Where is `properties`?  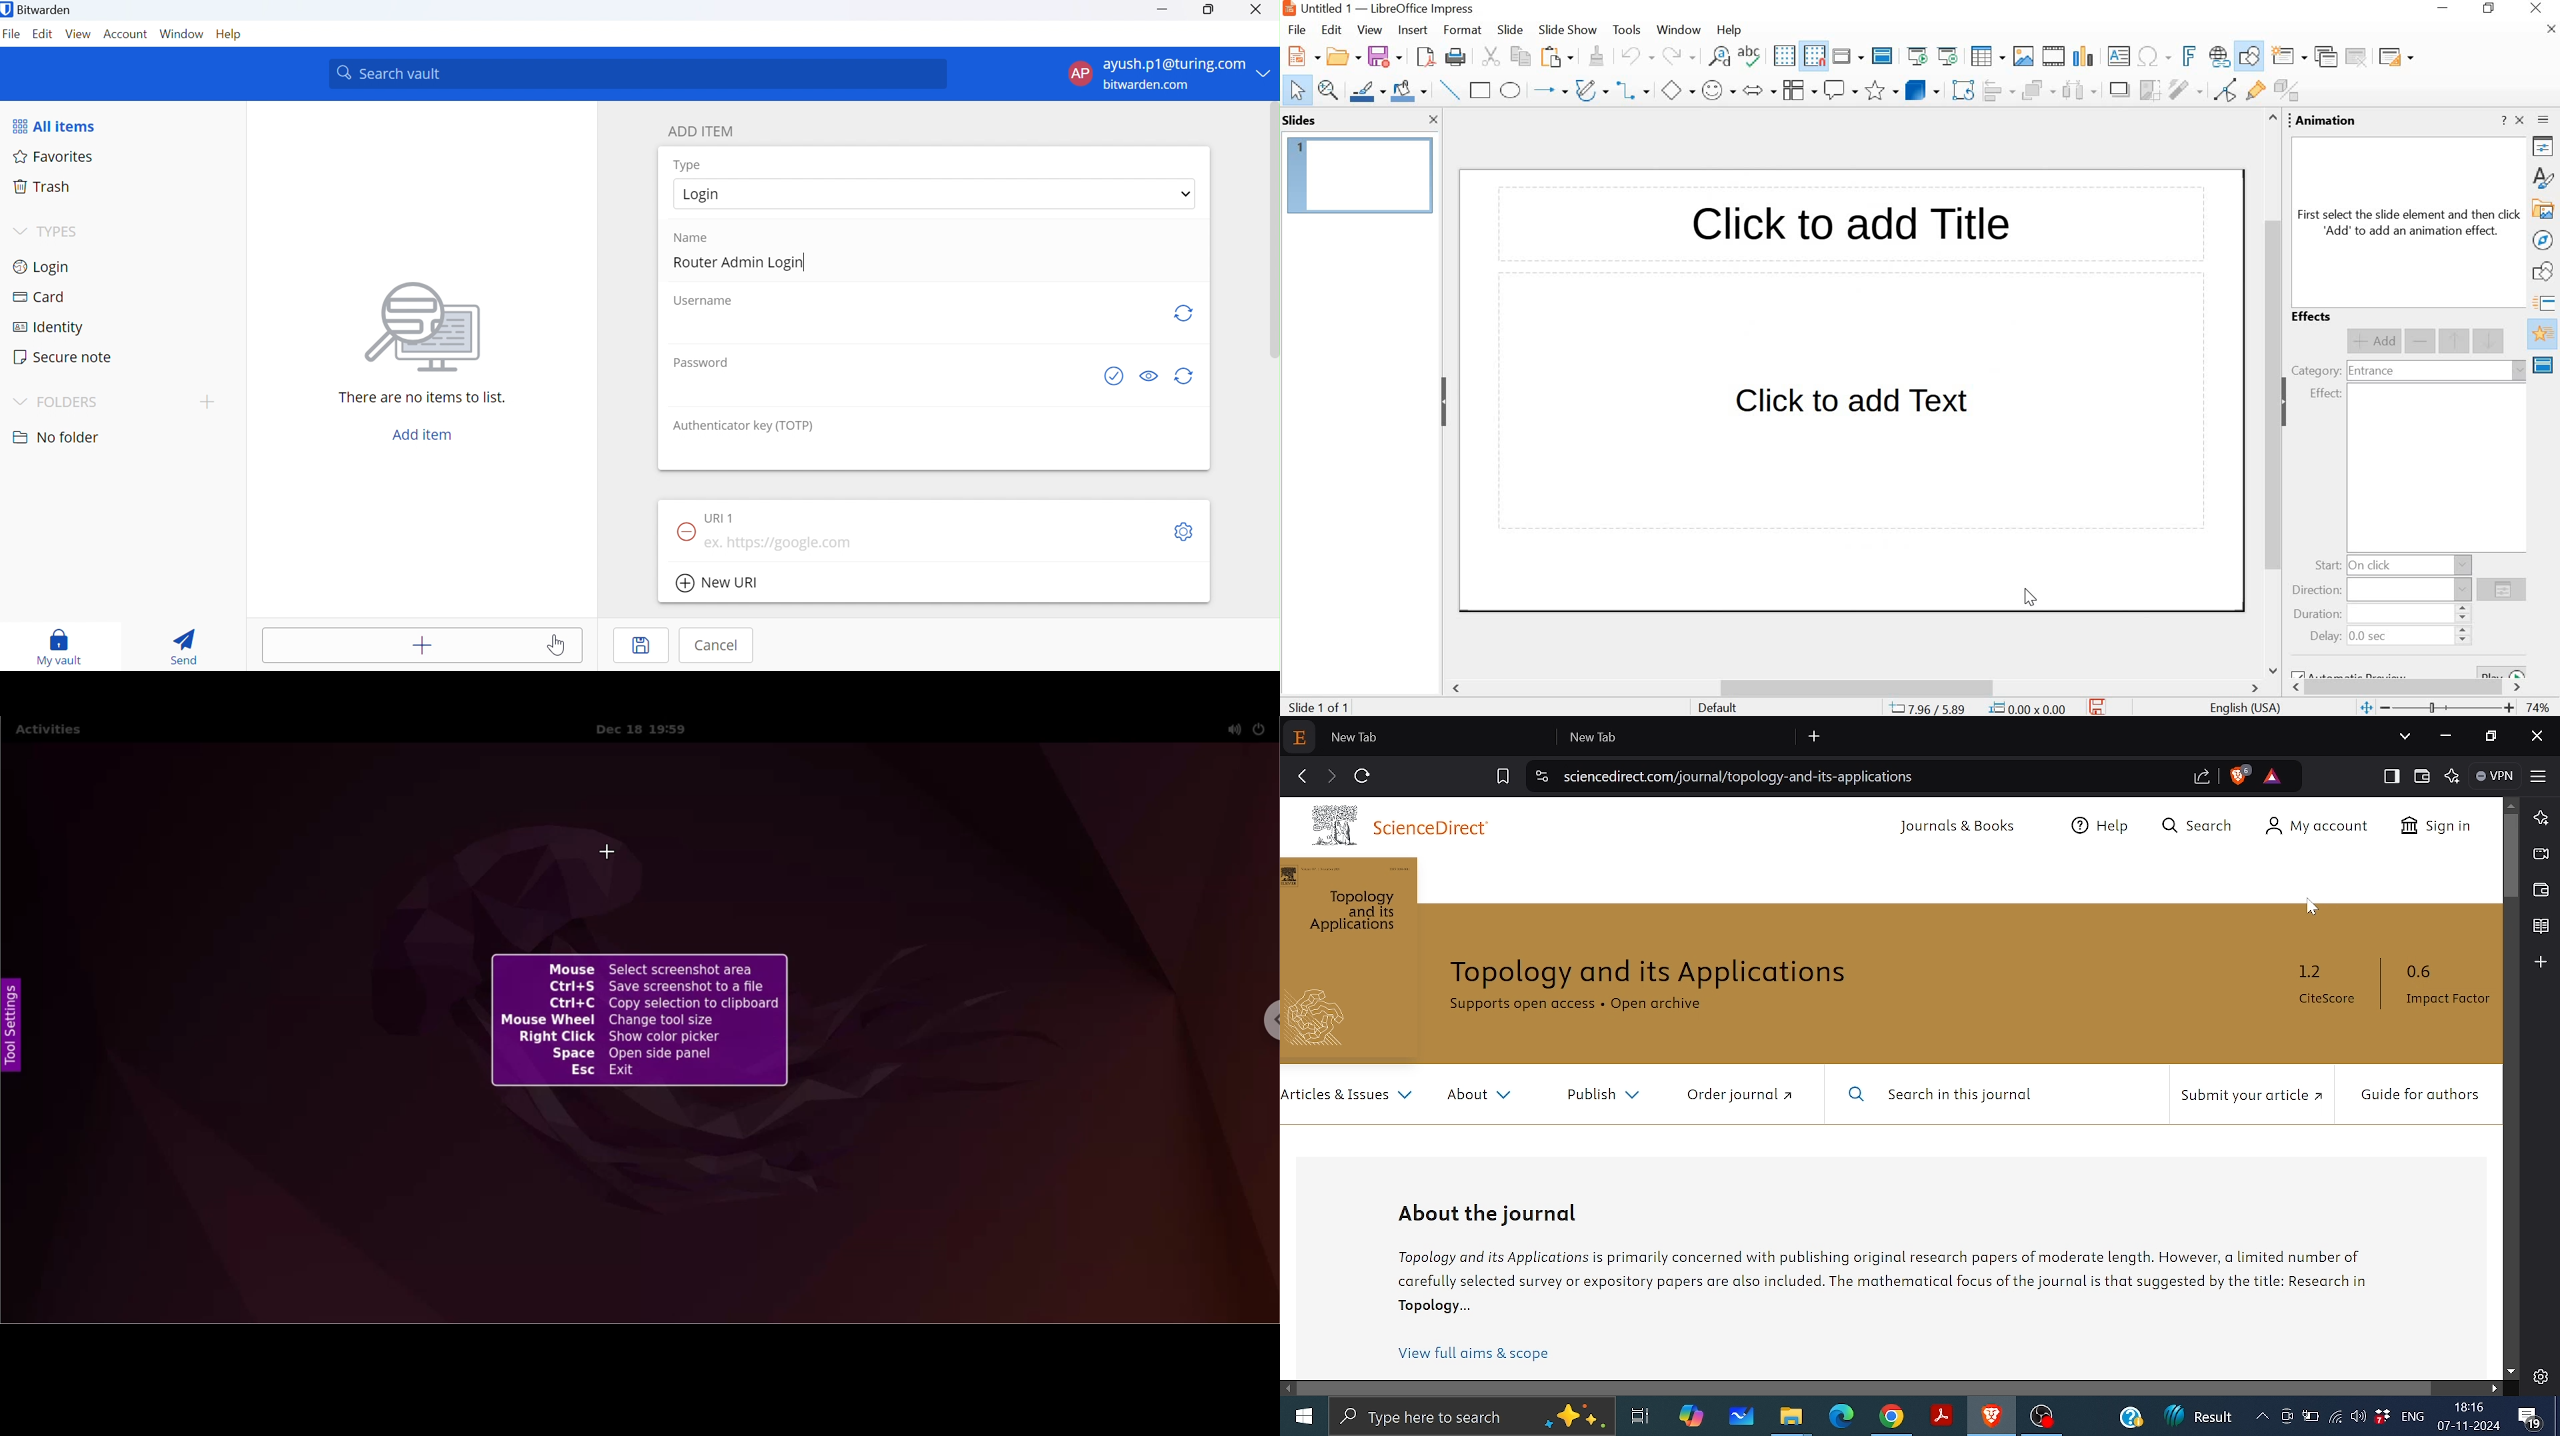
properties is located at coordinates (2545, 149).